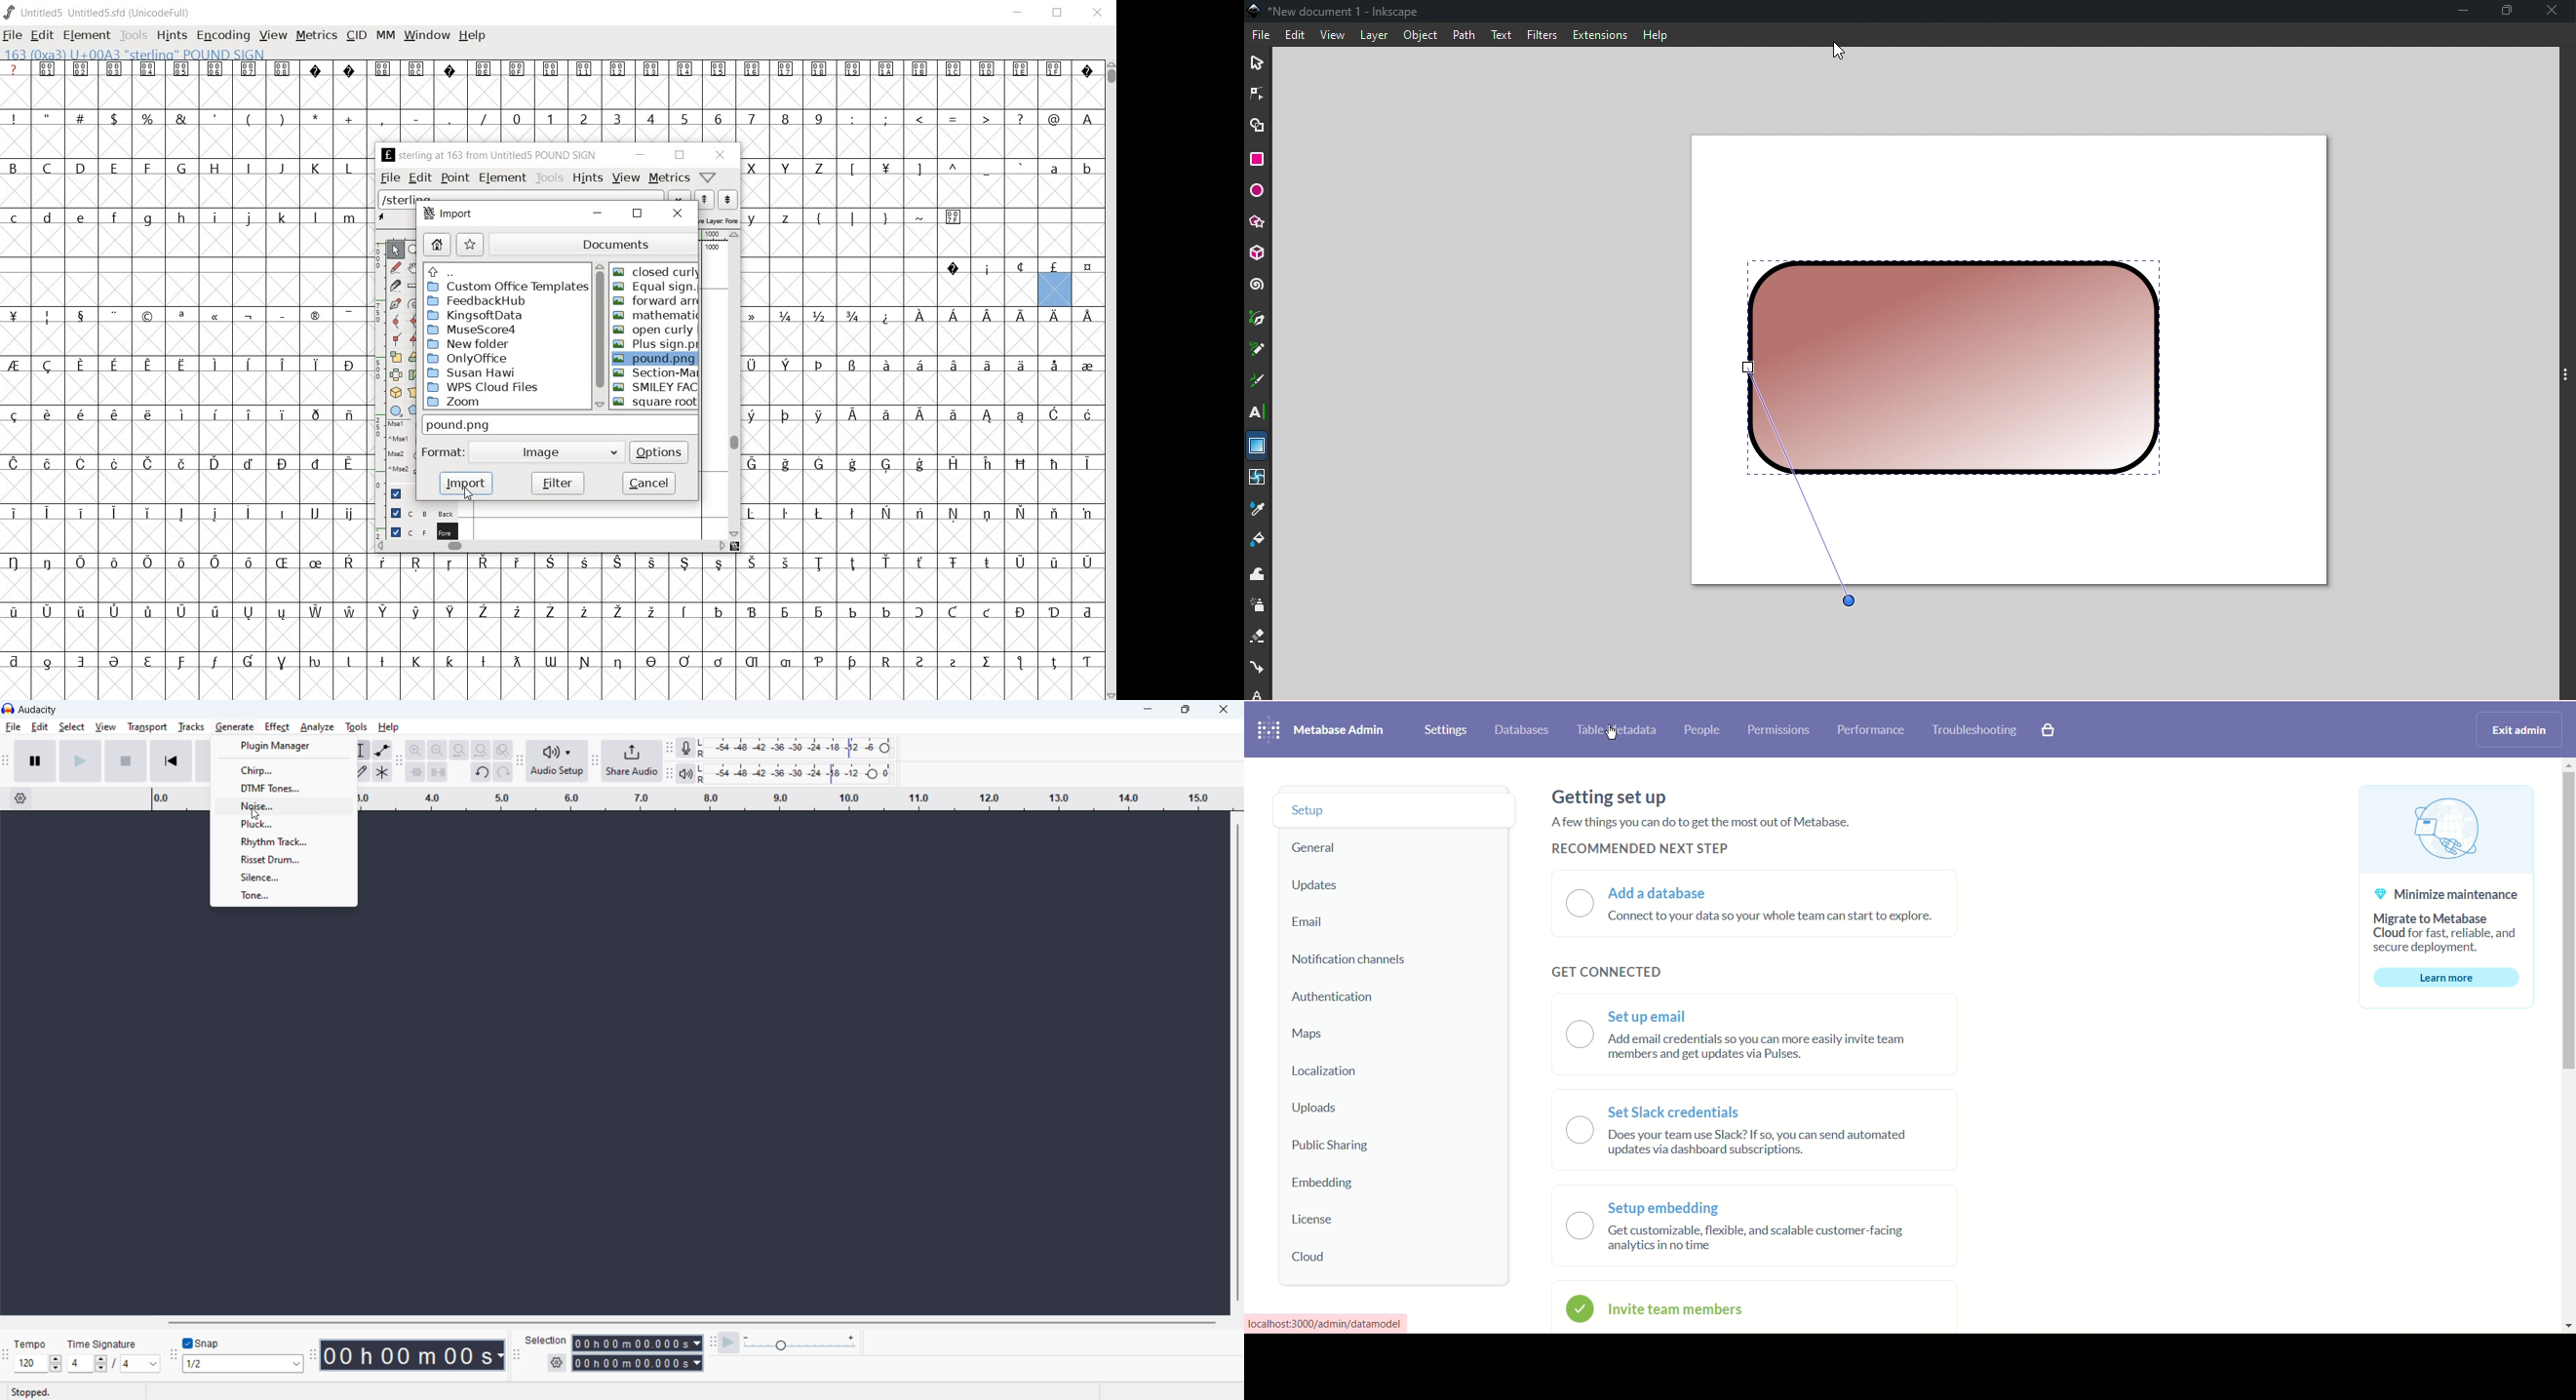 The image size is (2576, 1400). Describe the element at coordinates (1086, 660) in the screenshot. I see `Symbol` at that location.